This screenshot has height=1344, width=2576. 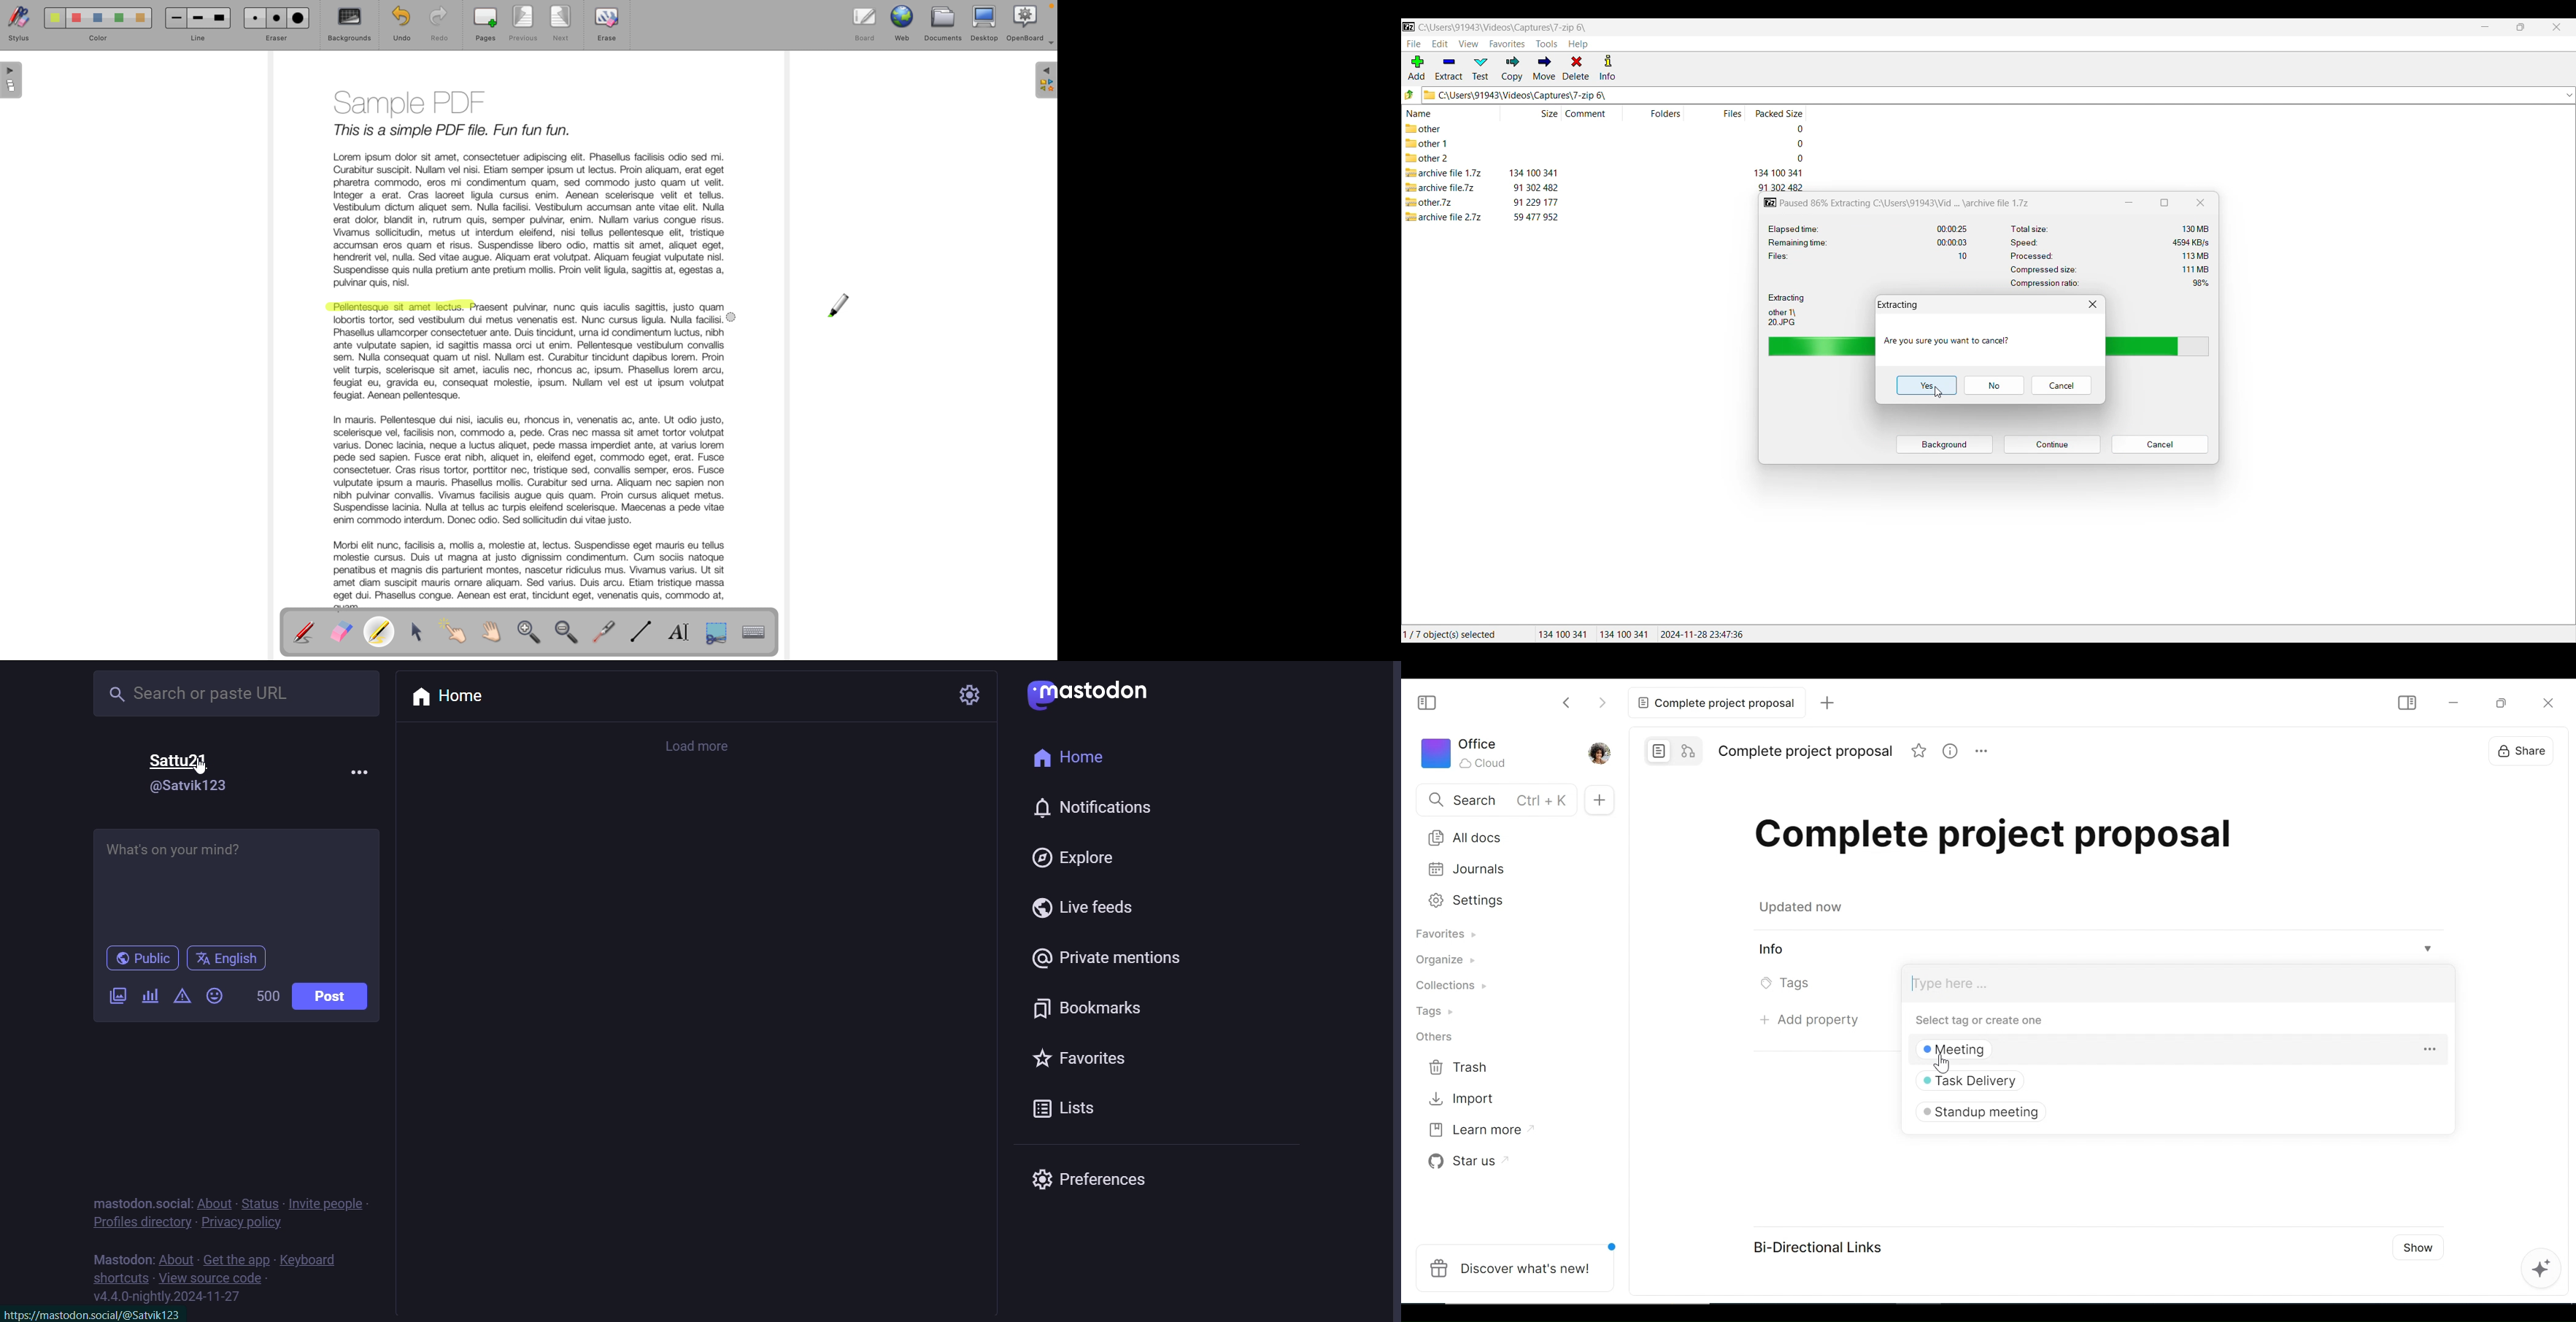 What do you see at coordinates (1535, 187) in the screenshot?
I see `size` at bounding box center [1535, 187].